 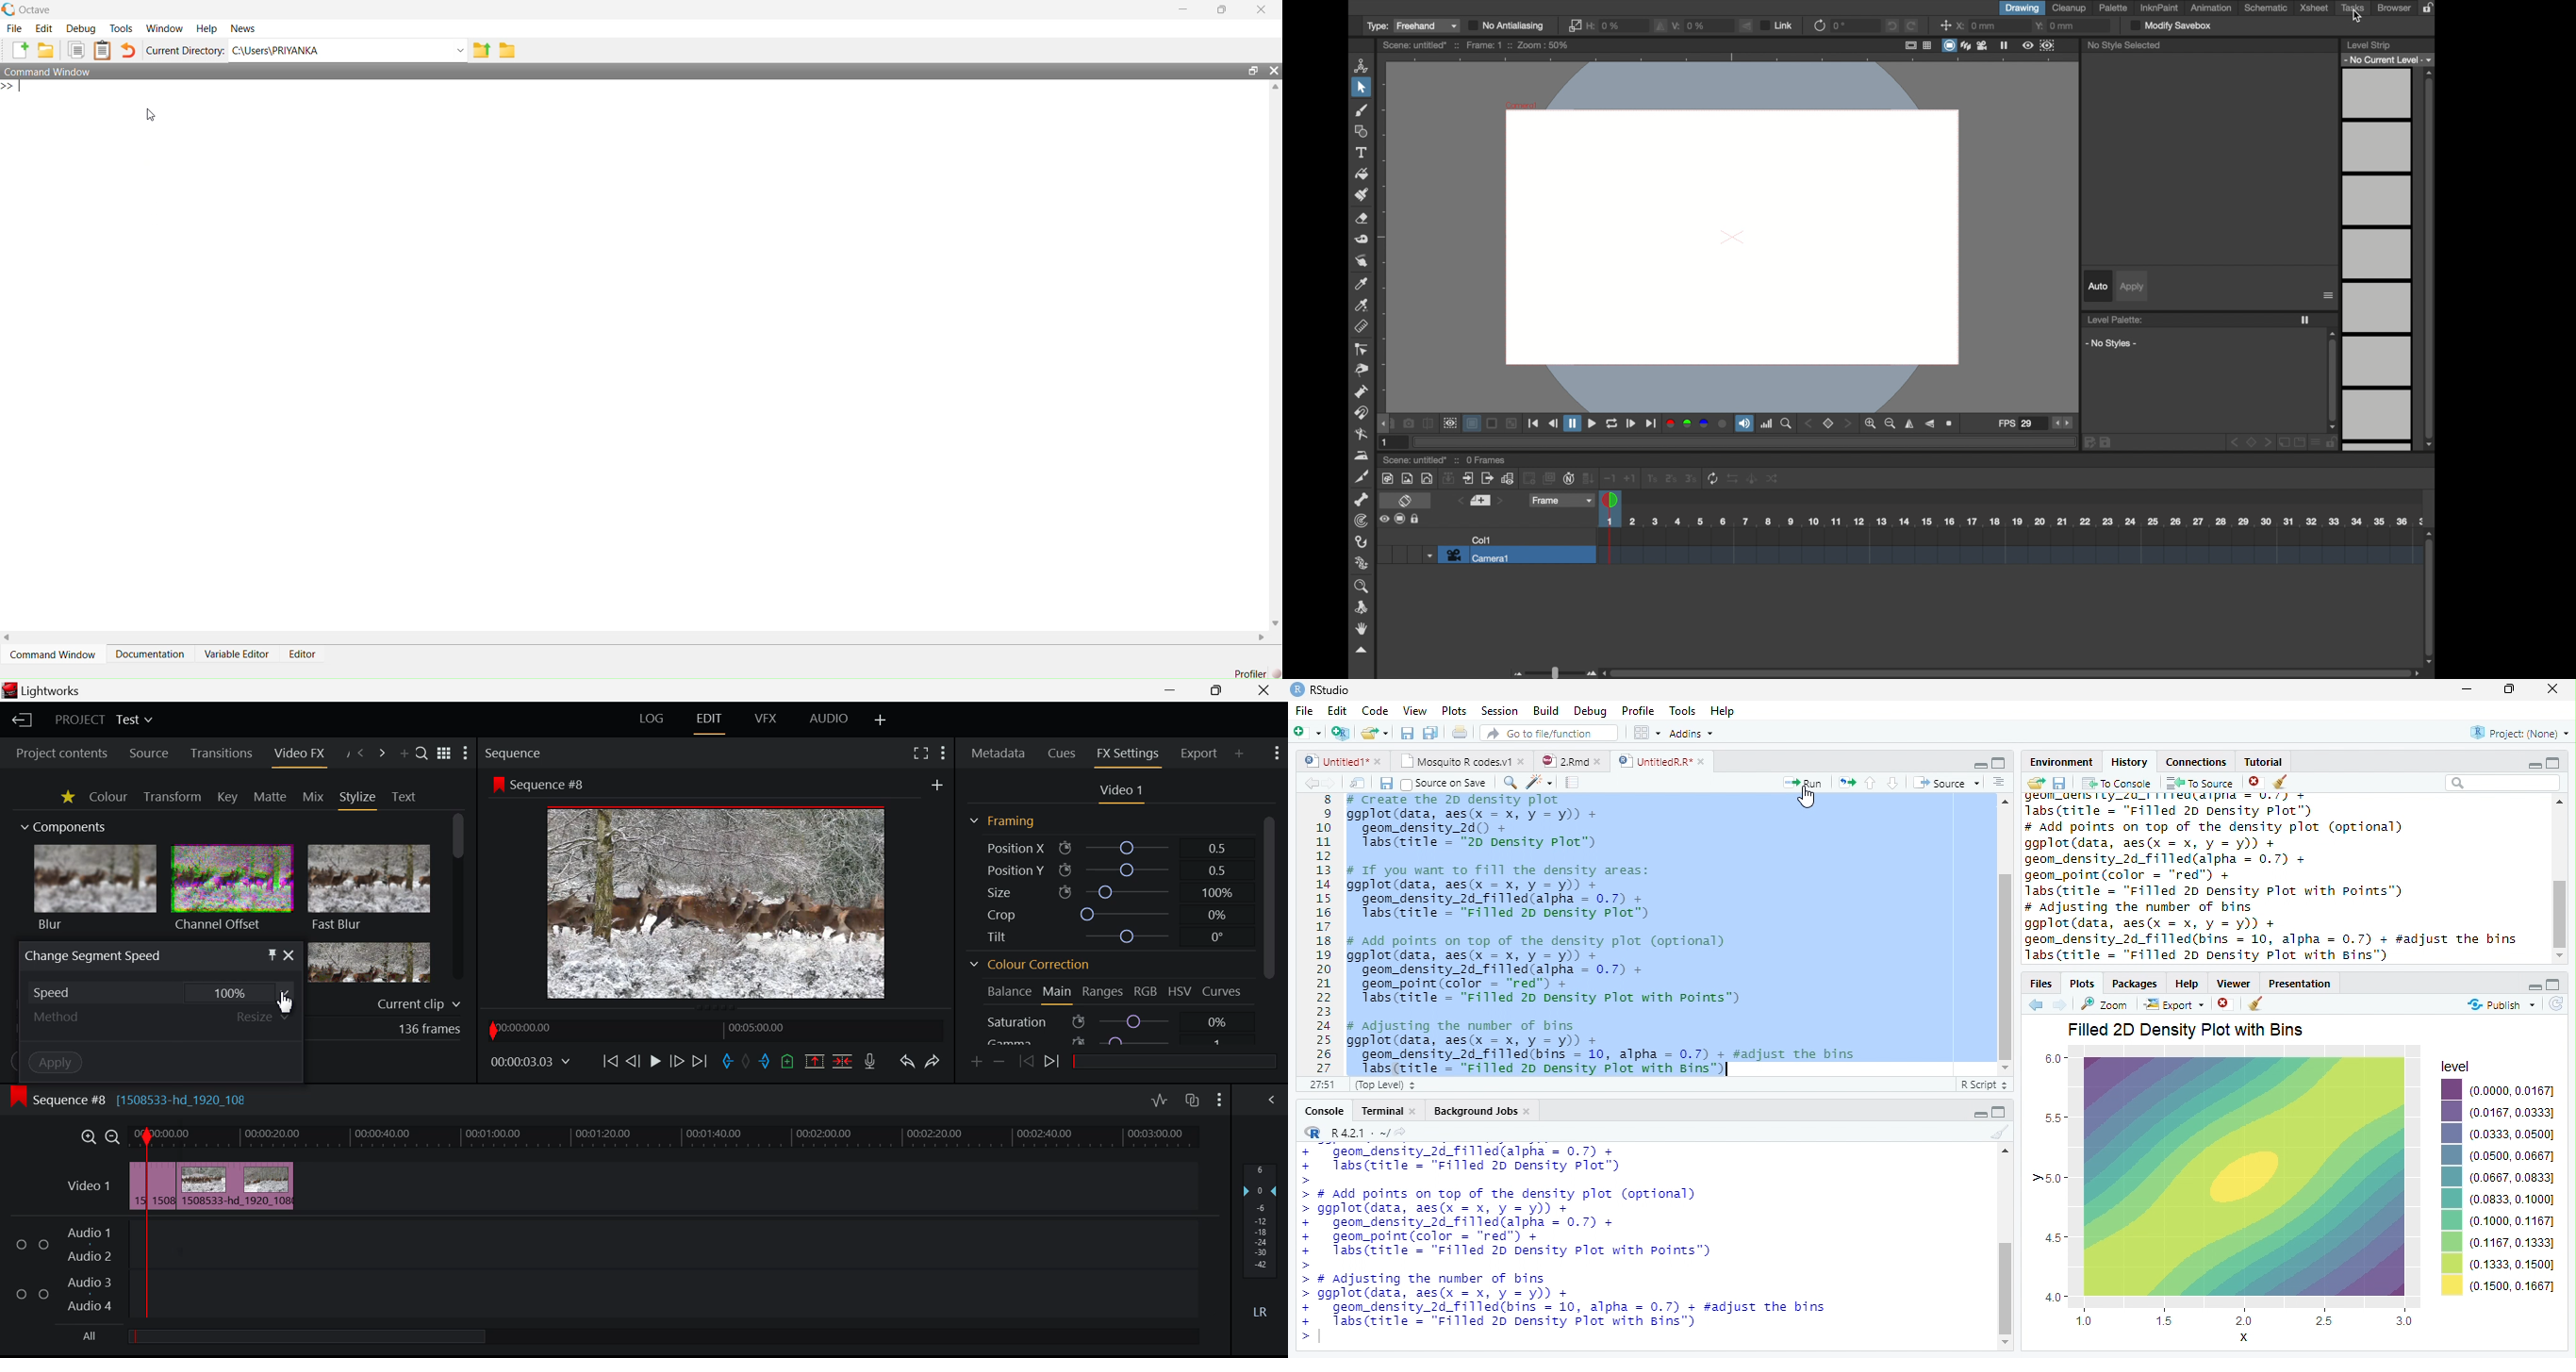 I want to click on save all open document, so click(x=1430, y=732).